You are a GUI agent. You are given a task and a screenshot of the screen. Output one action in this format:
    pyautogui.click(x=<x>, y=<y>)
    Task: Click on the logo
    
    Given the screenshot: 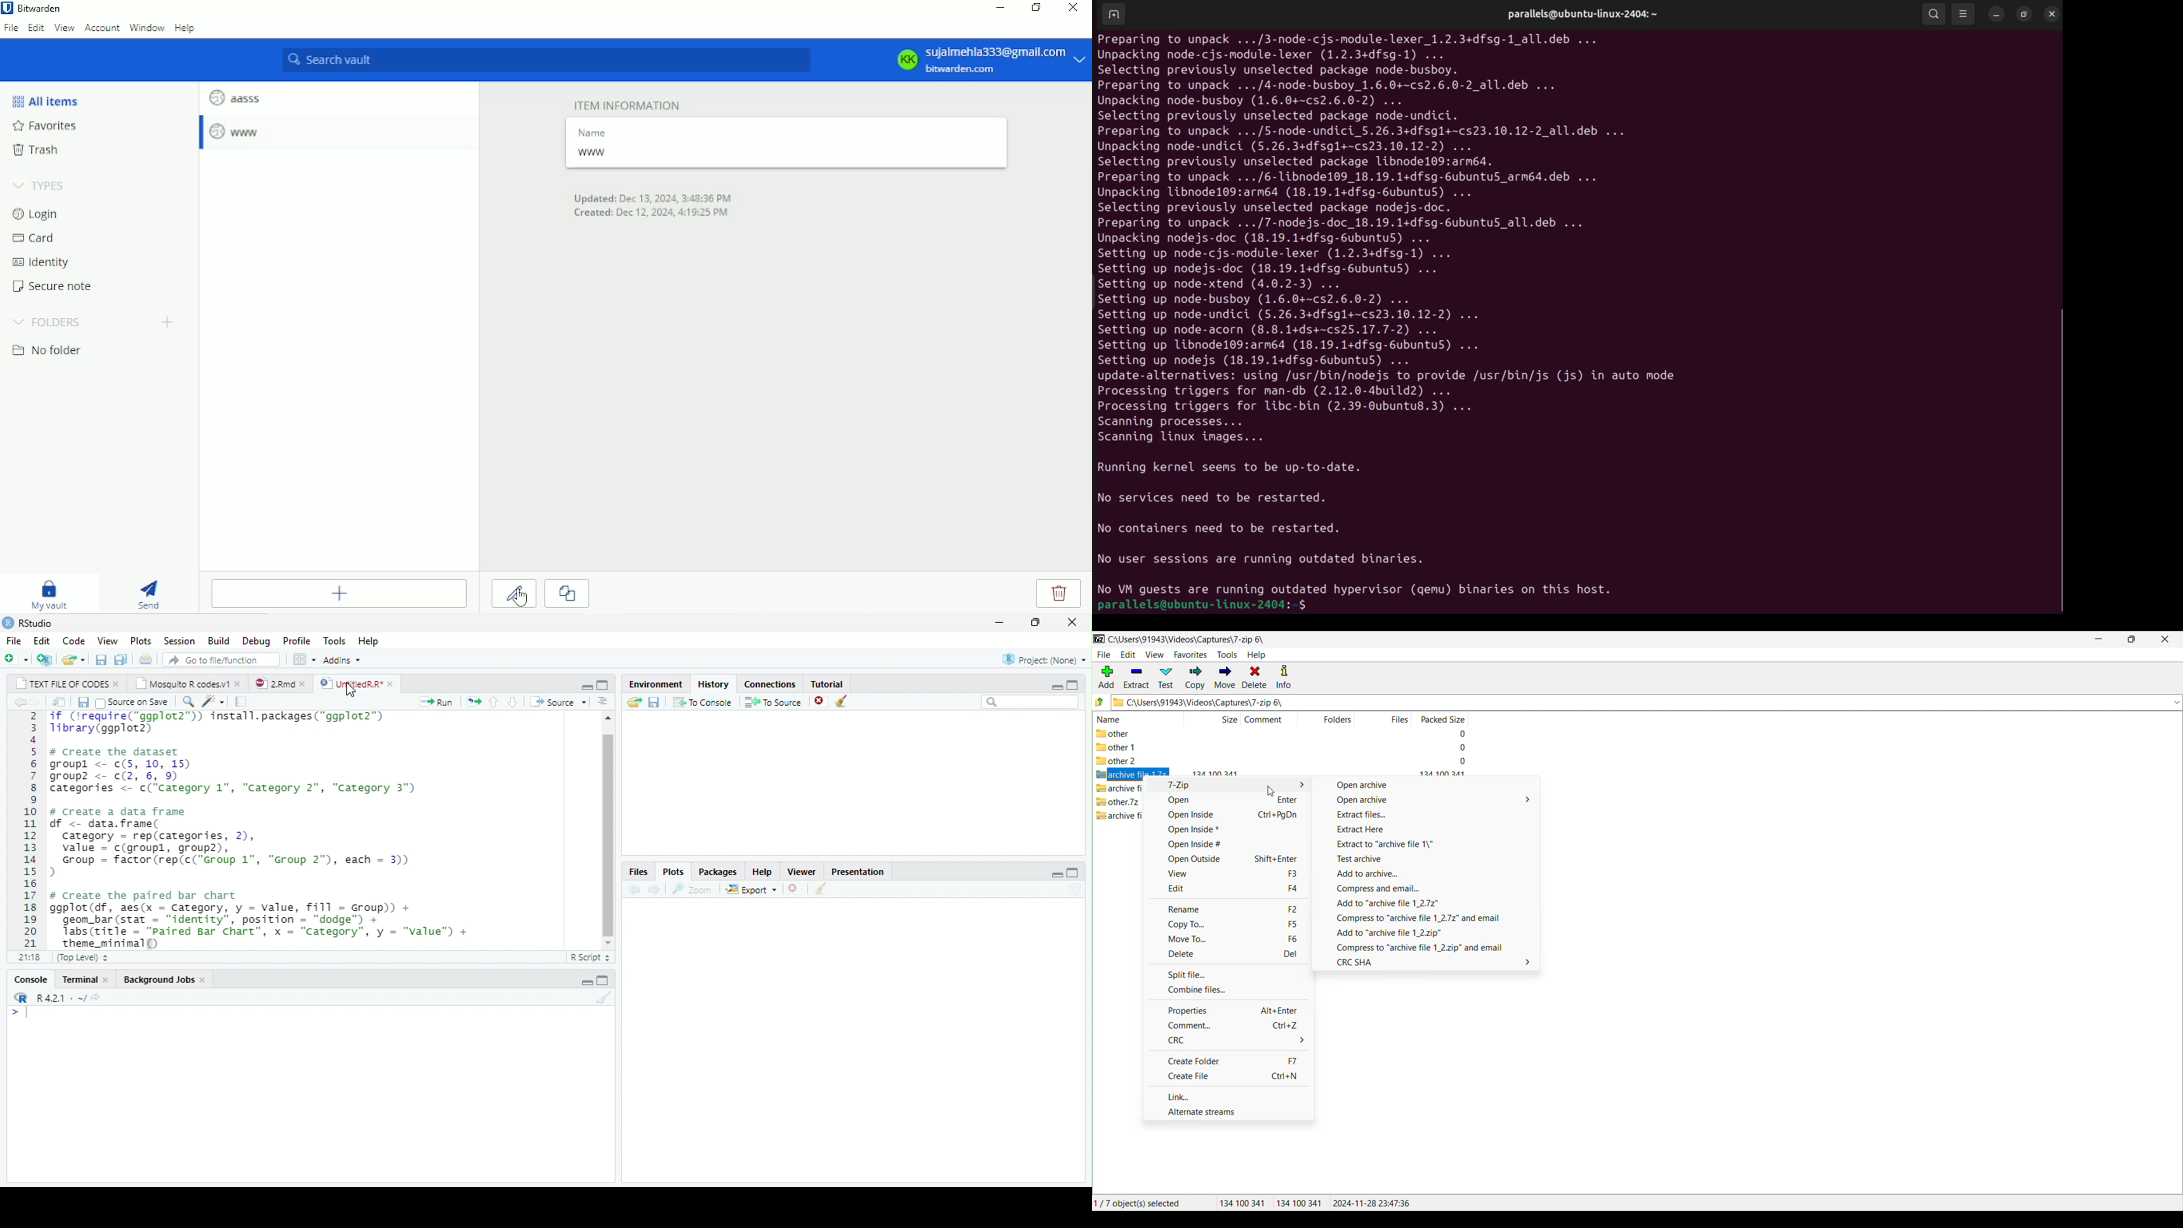 What is the action you would take?
    pyautogui.click(x=21, y=998)
    